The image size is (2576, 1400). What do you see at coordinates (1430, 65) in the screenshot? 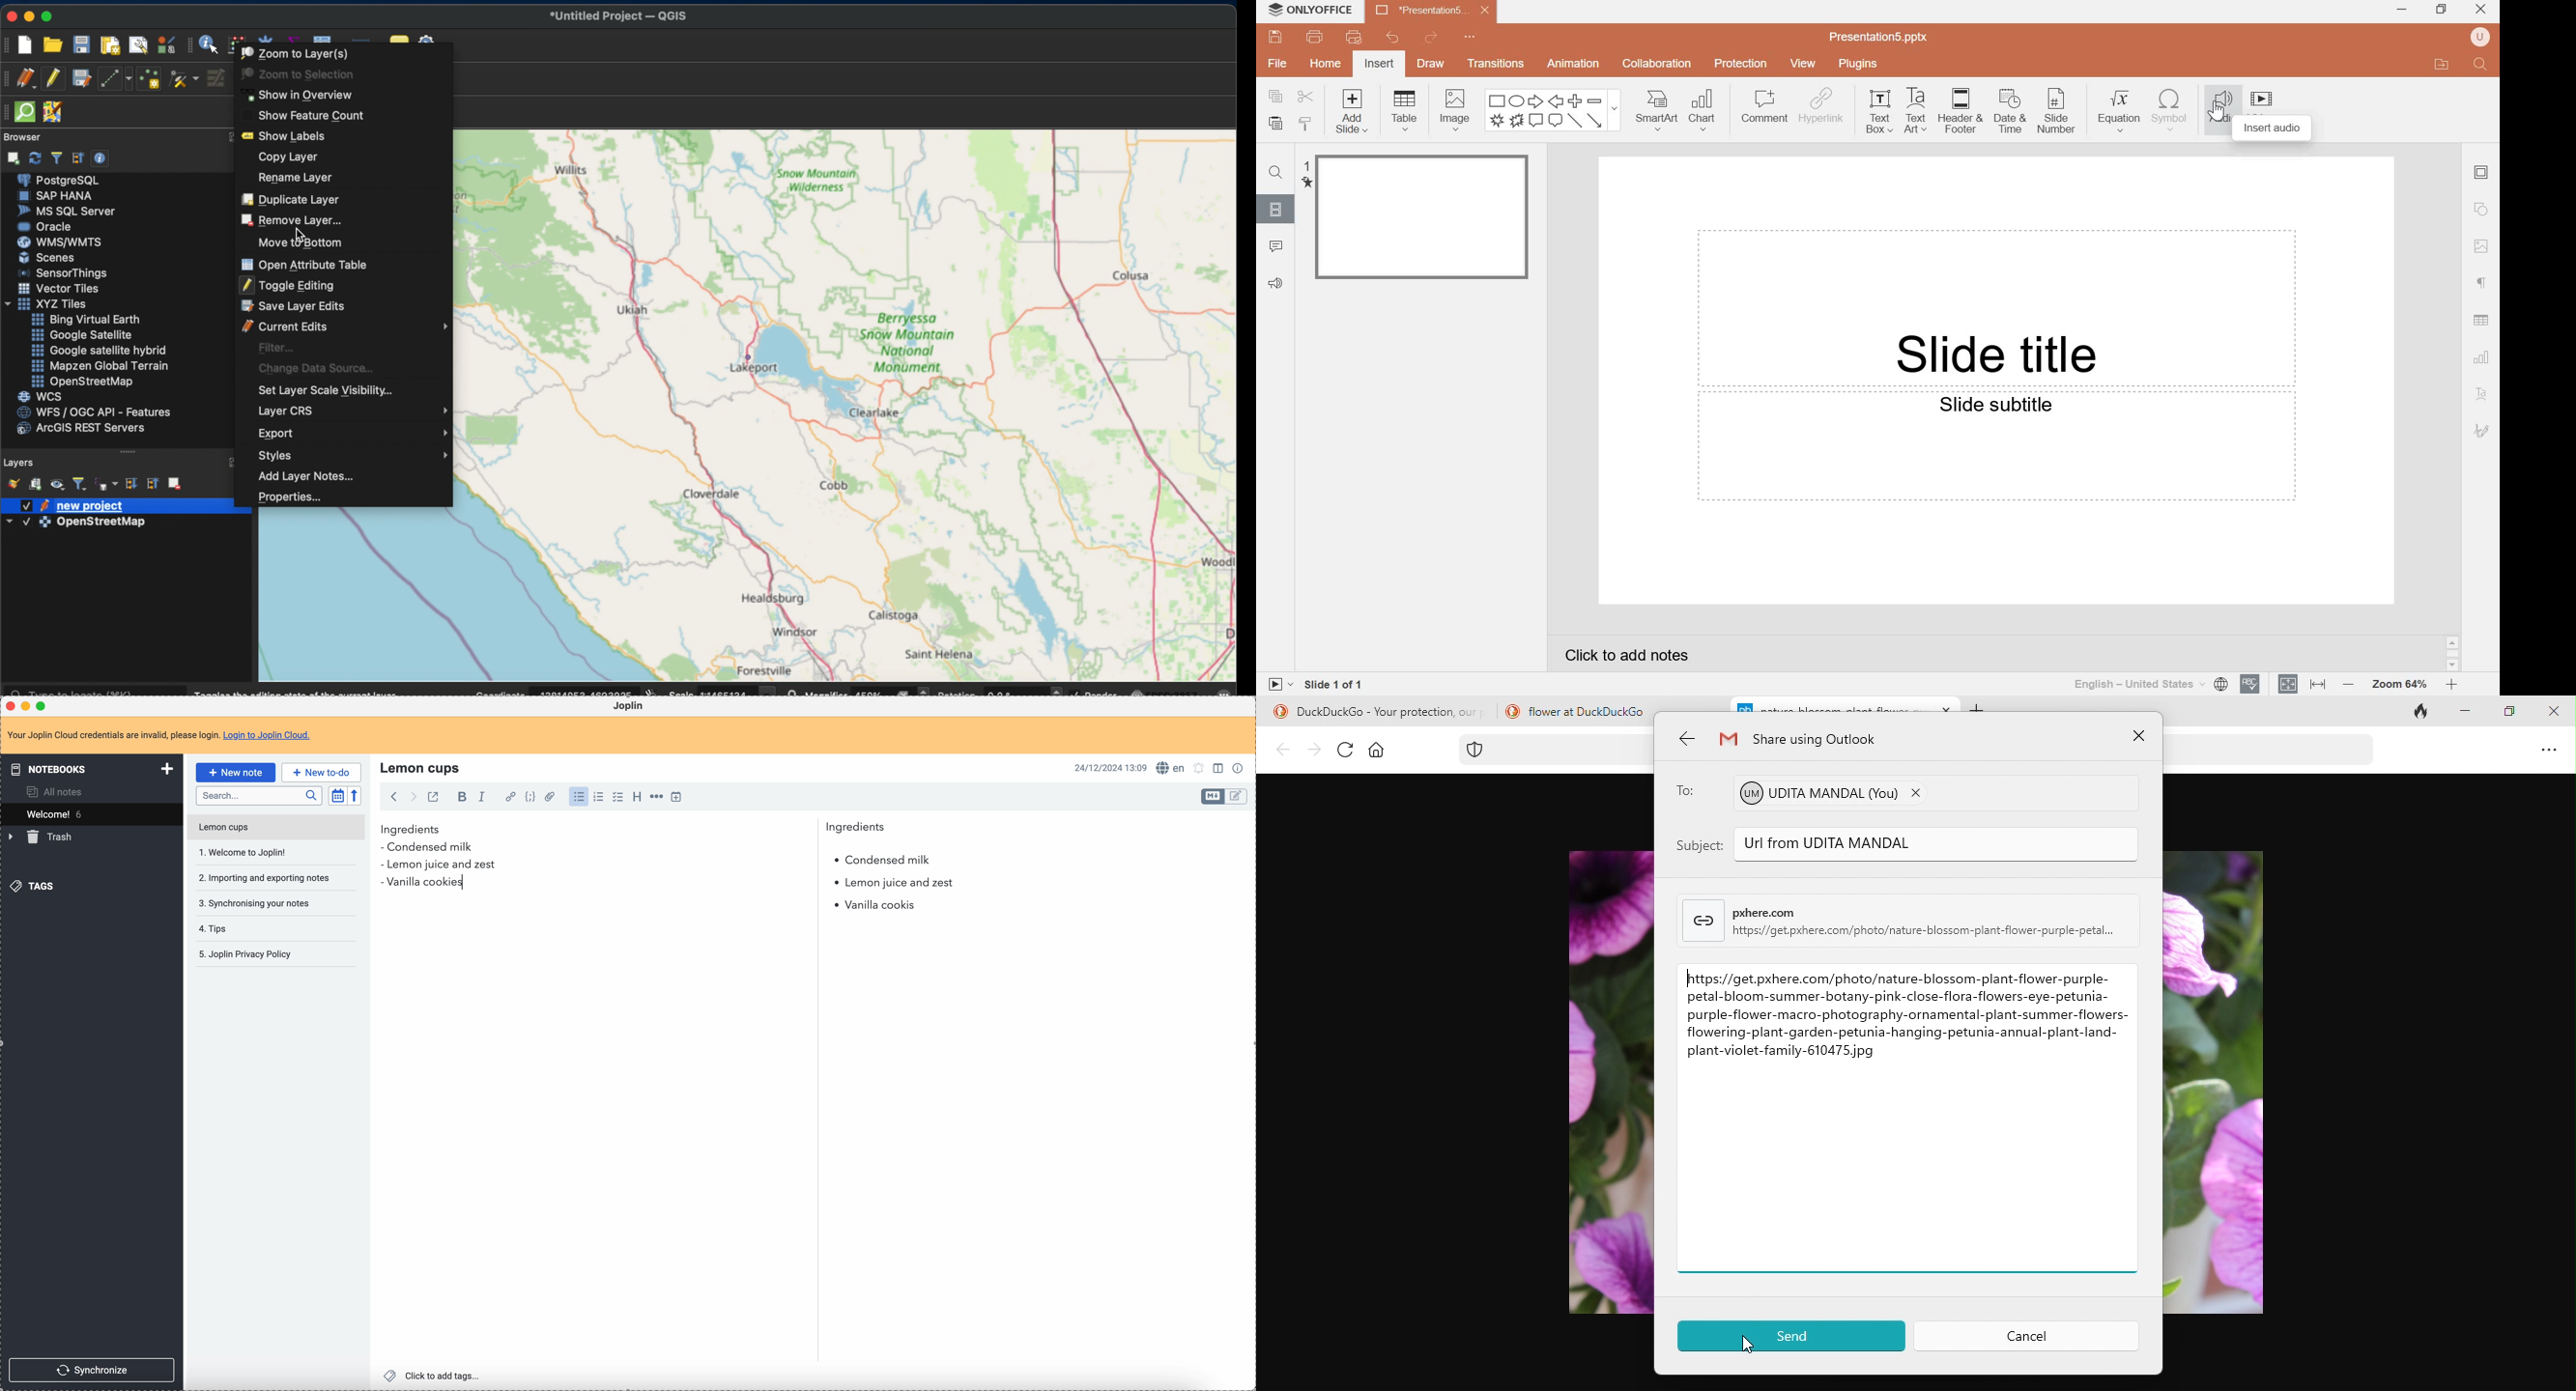
I see `Draw` at bounding box center [1430, 65].